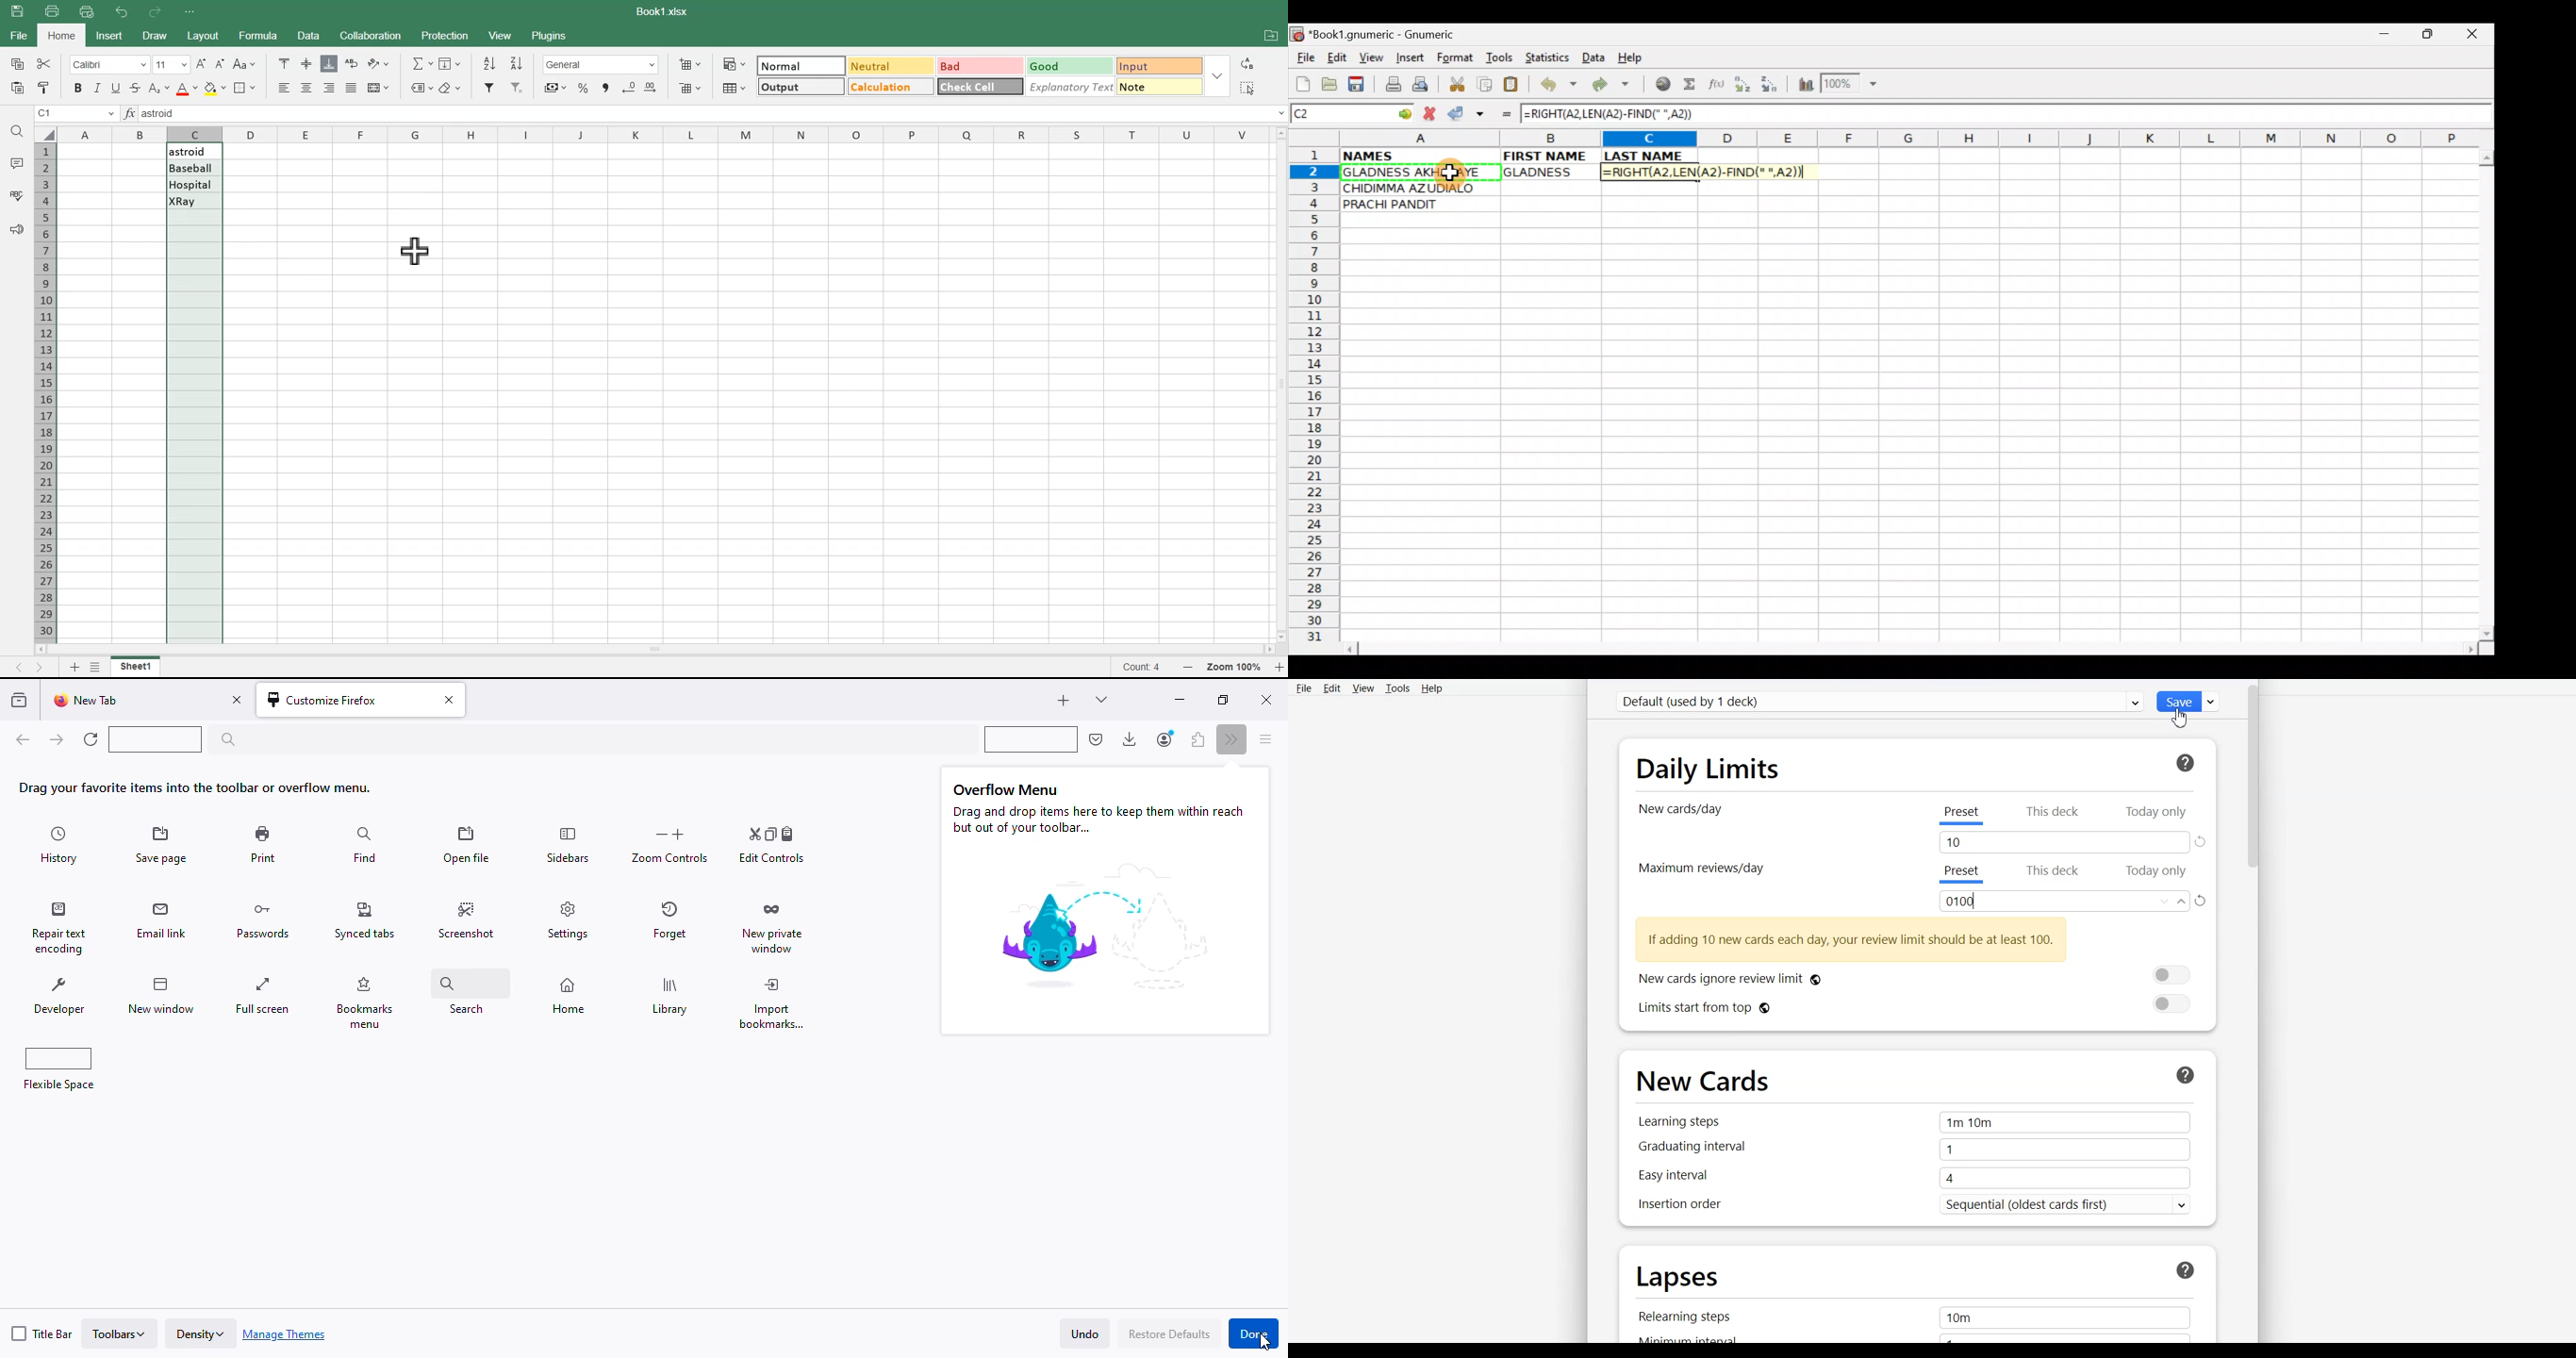 The image size is (2576, 1372). Describe the element at coordinates (1267, 700) in the screenshot. I see `close` at that location.